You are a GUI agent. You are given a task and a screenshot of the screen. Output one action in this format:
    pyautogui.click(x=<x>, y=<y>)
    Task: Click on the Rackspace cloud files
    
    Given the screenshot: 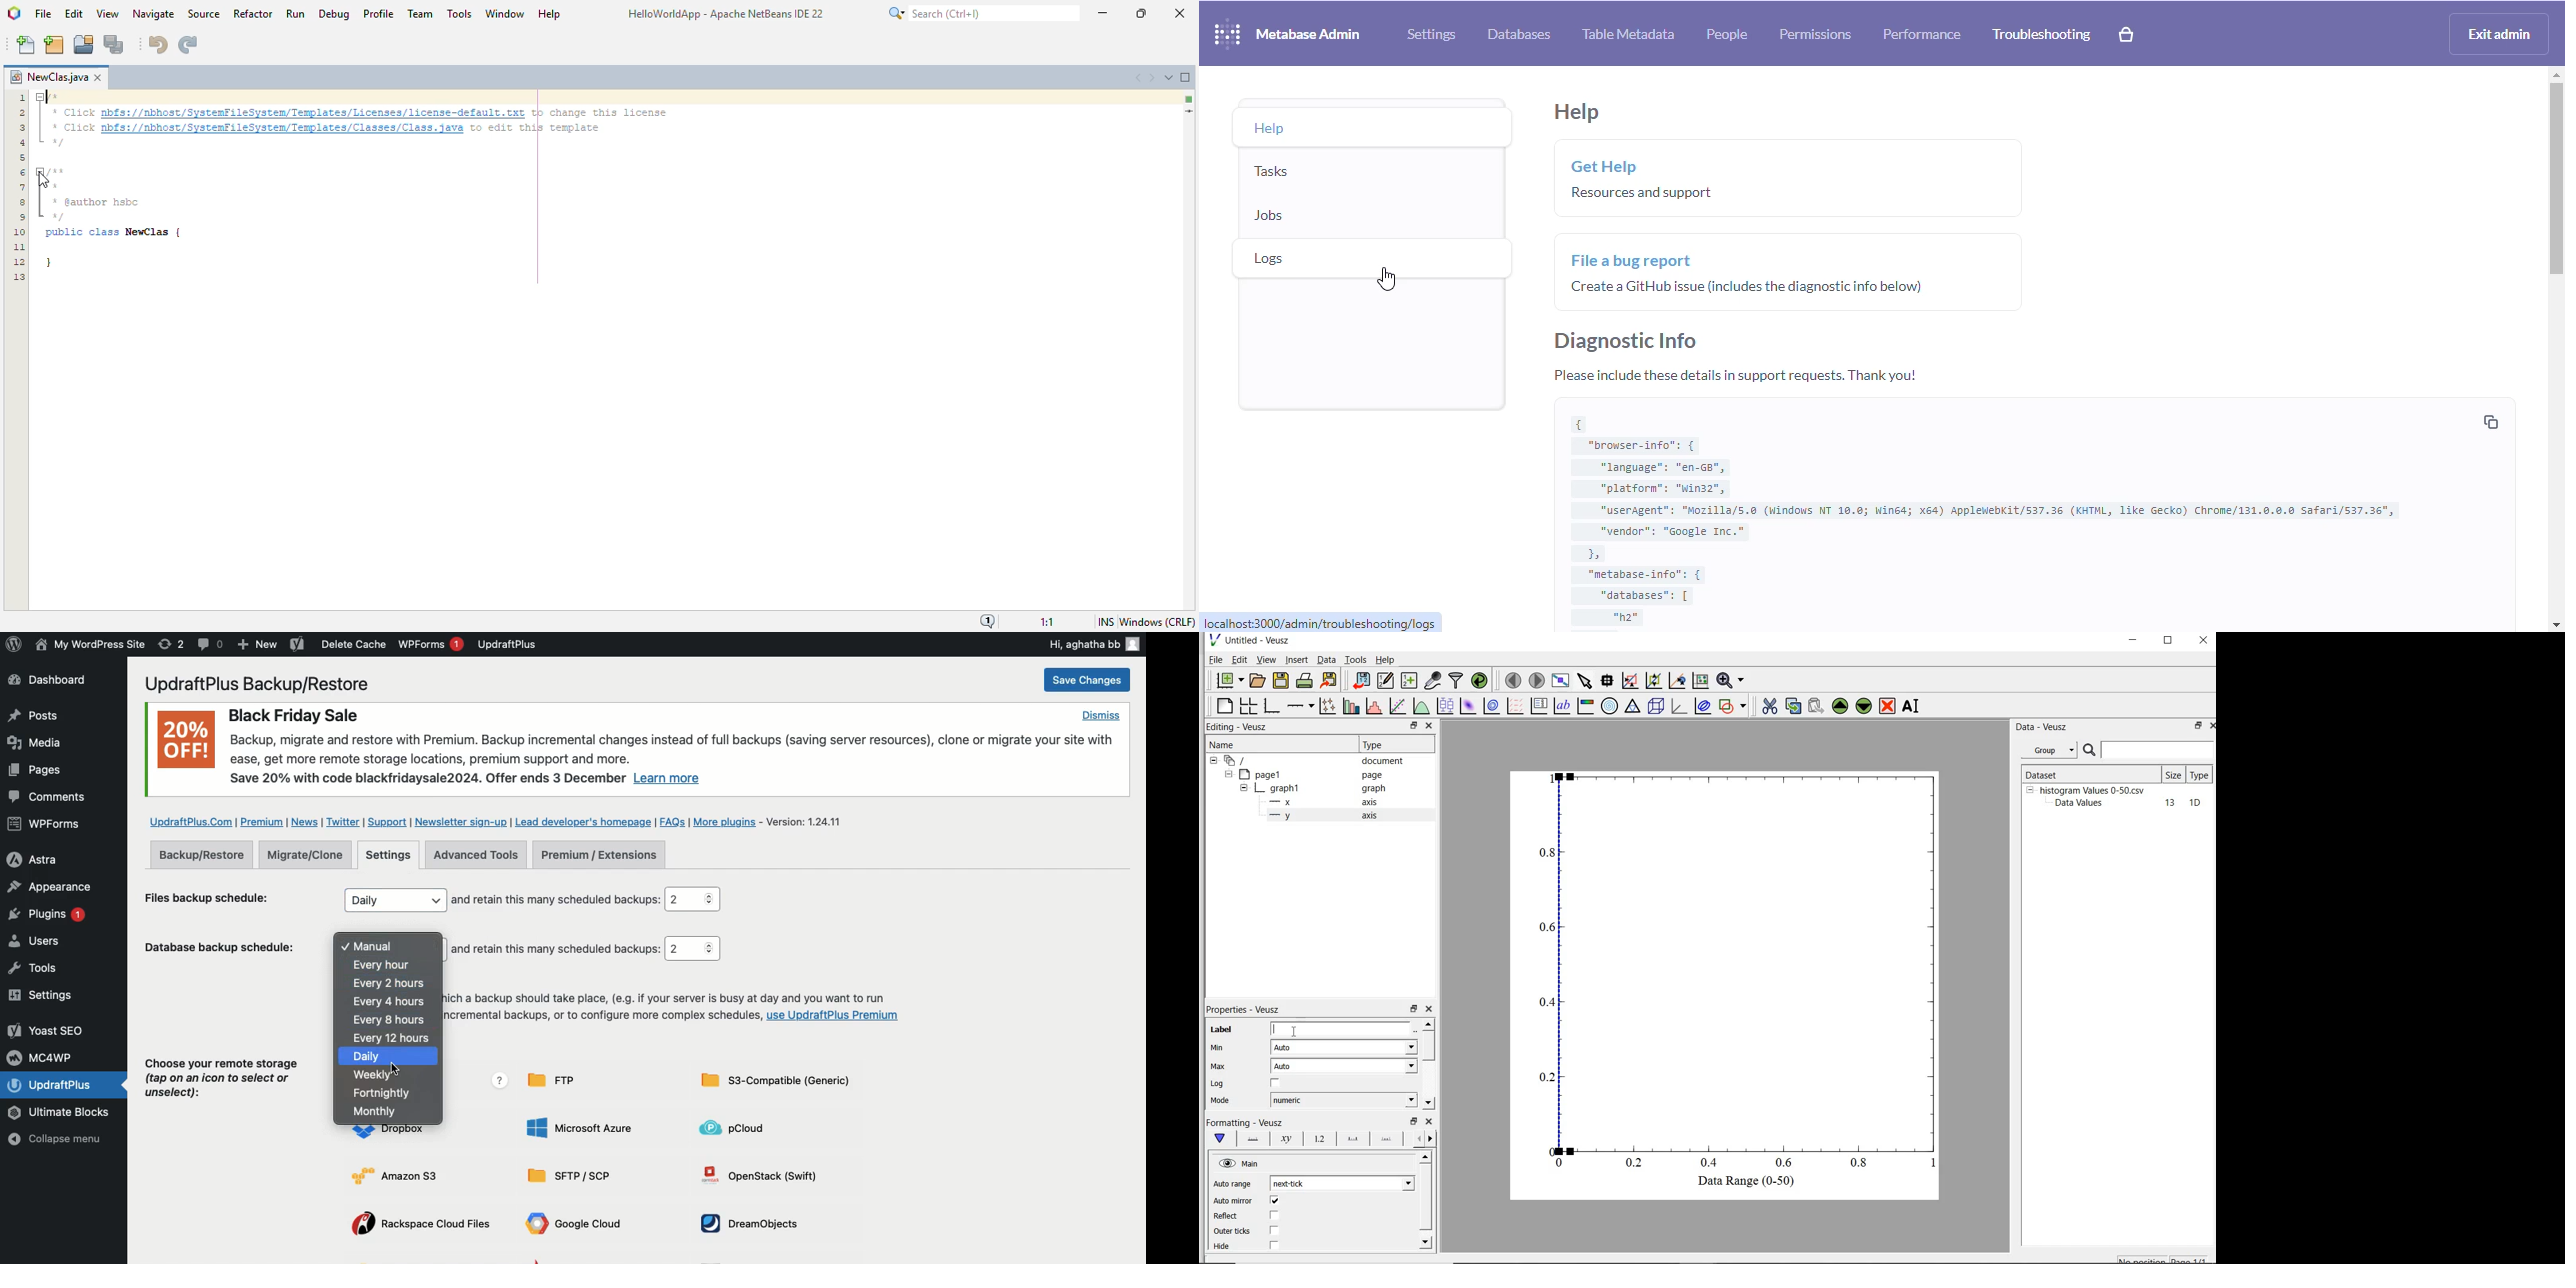 What is the action you would take?
    pyautogui.click(x=425, y=1225)
    